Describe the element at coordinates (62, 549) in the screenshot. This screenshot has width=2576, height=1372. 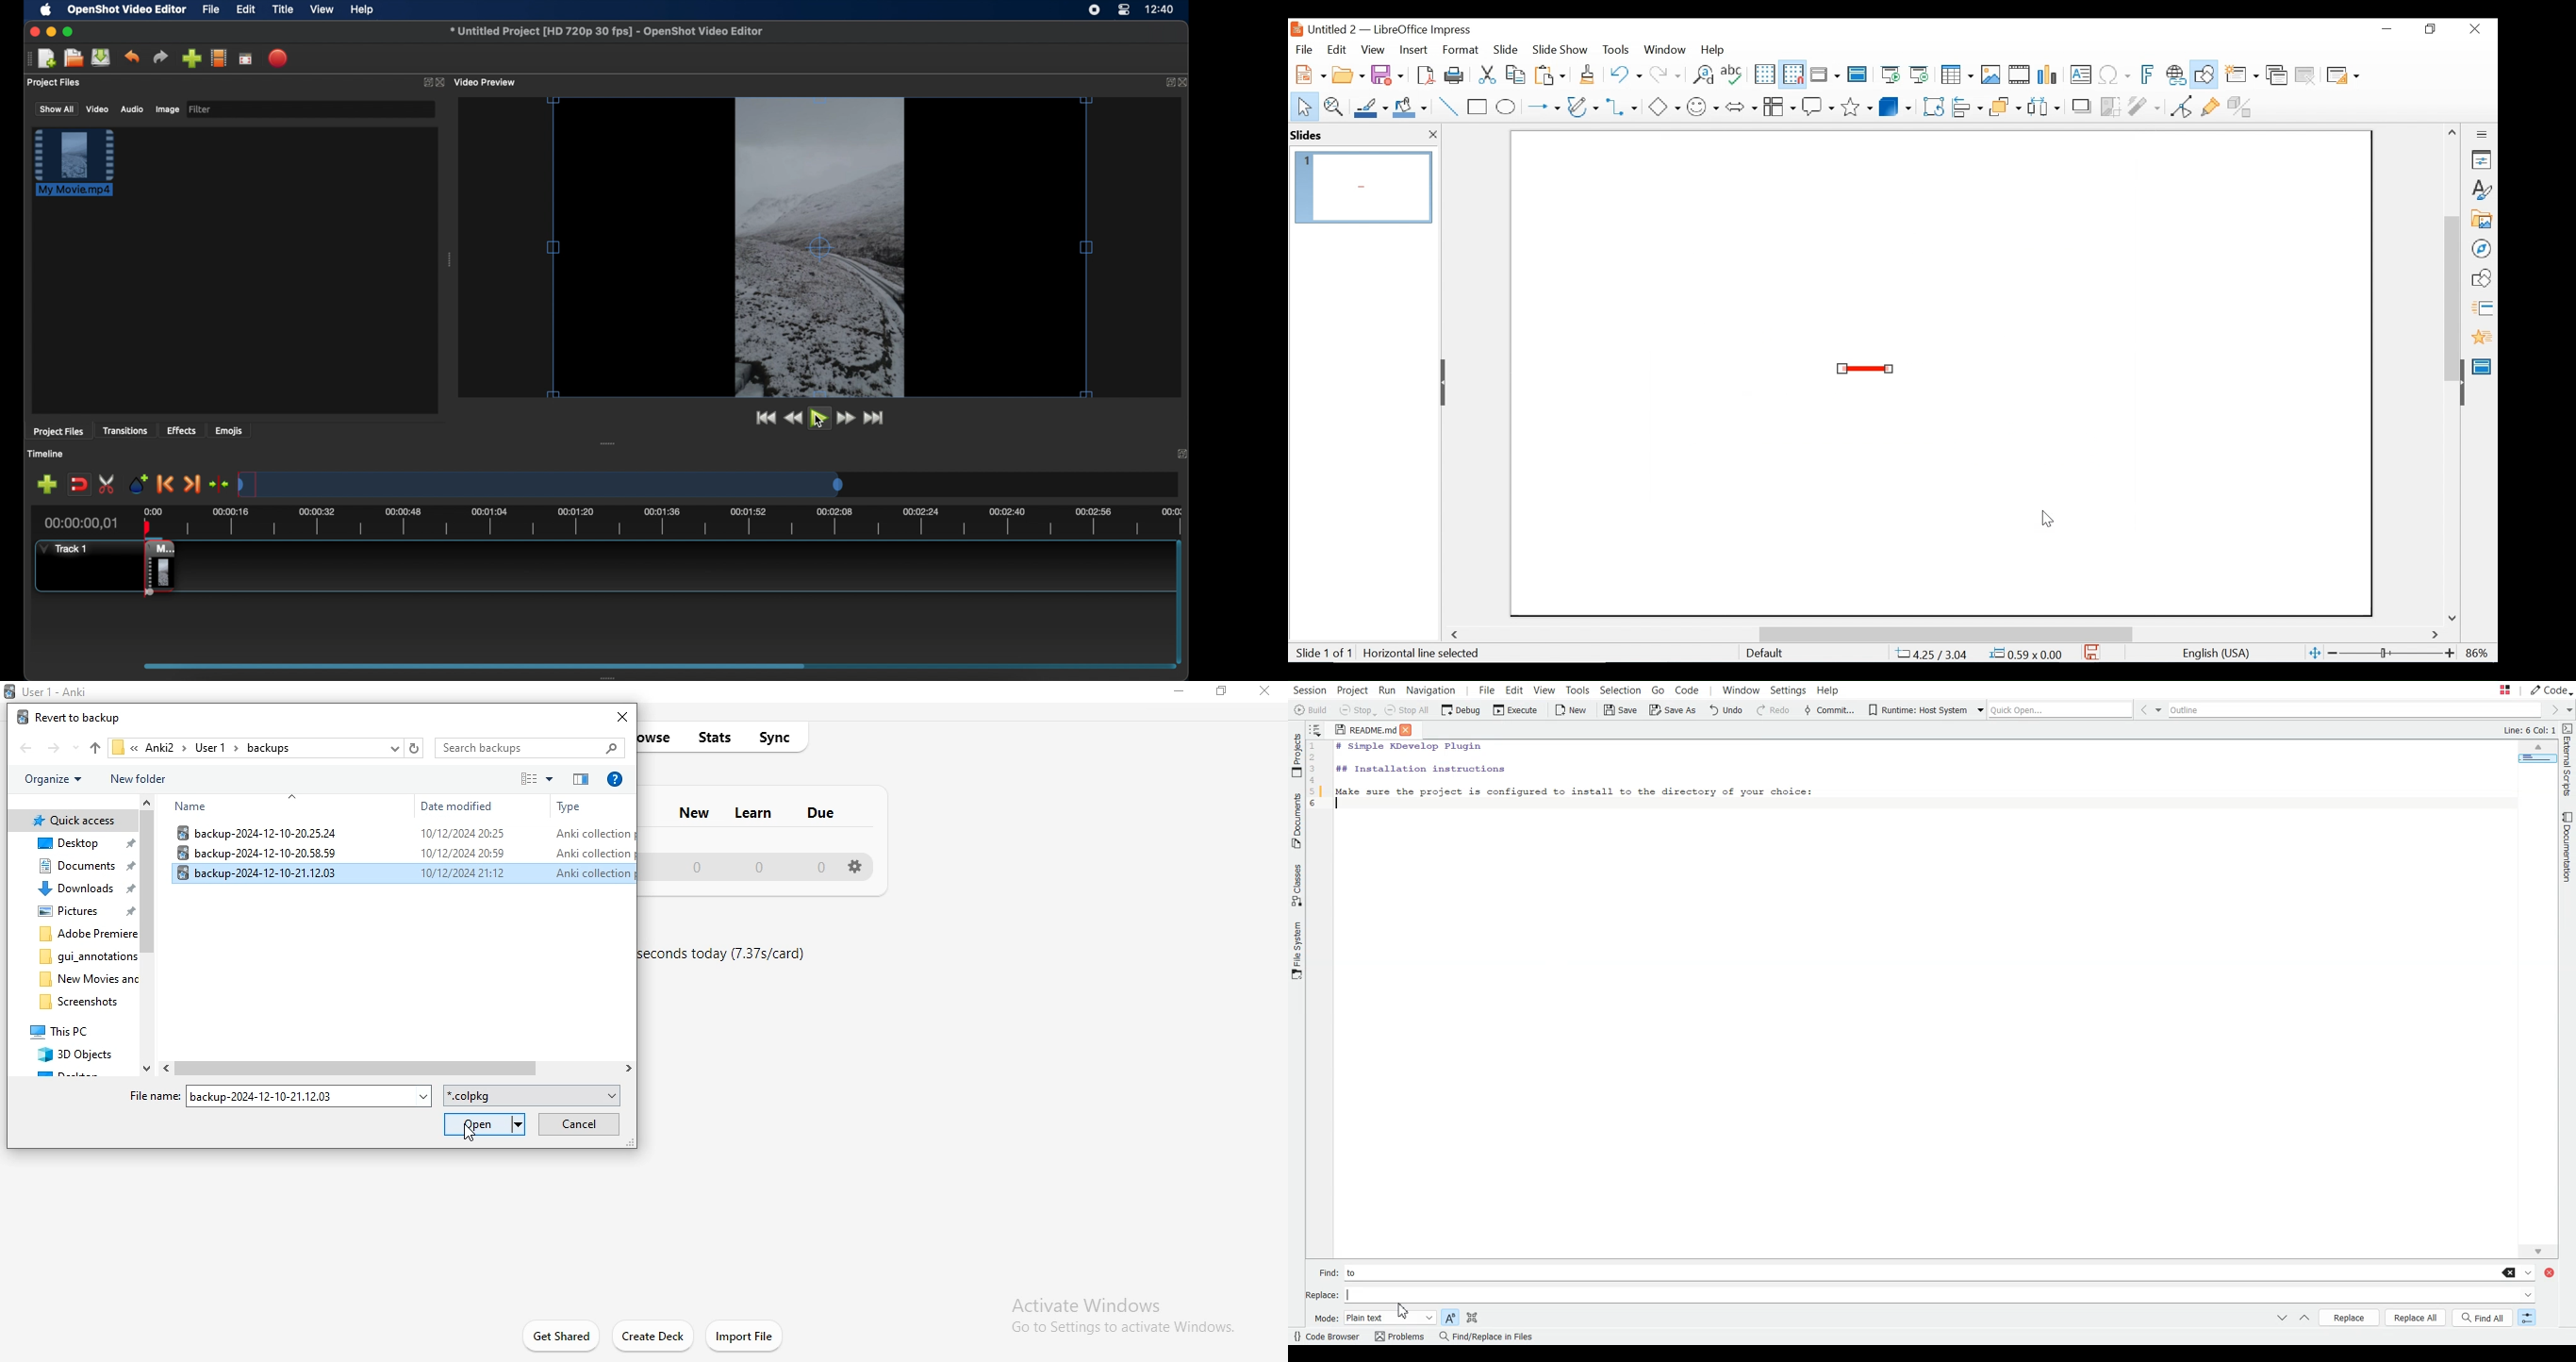
I see `track 1` at that location.